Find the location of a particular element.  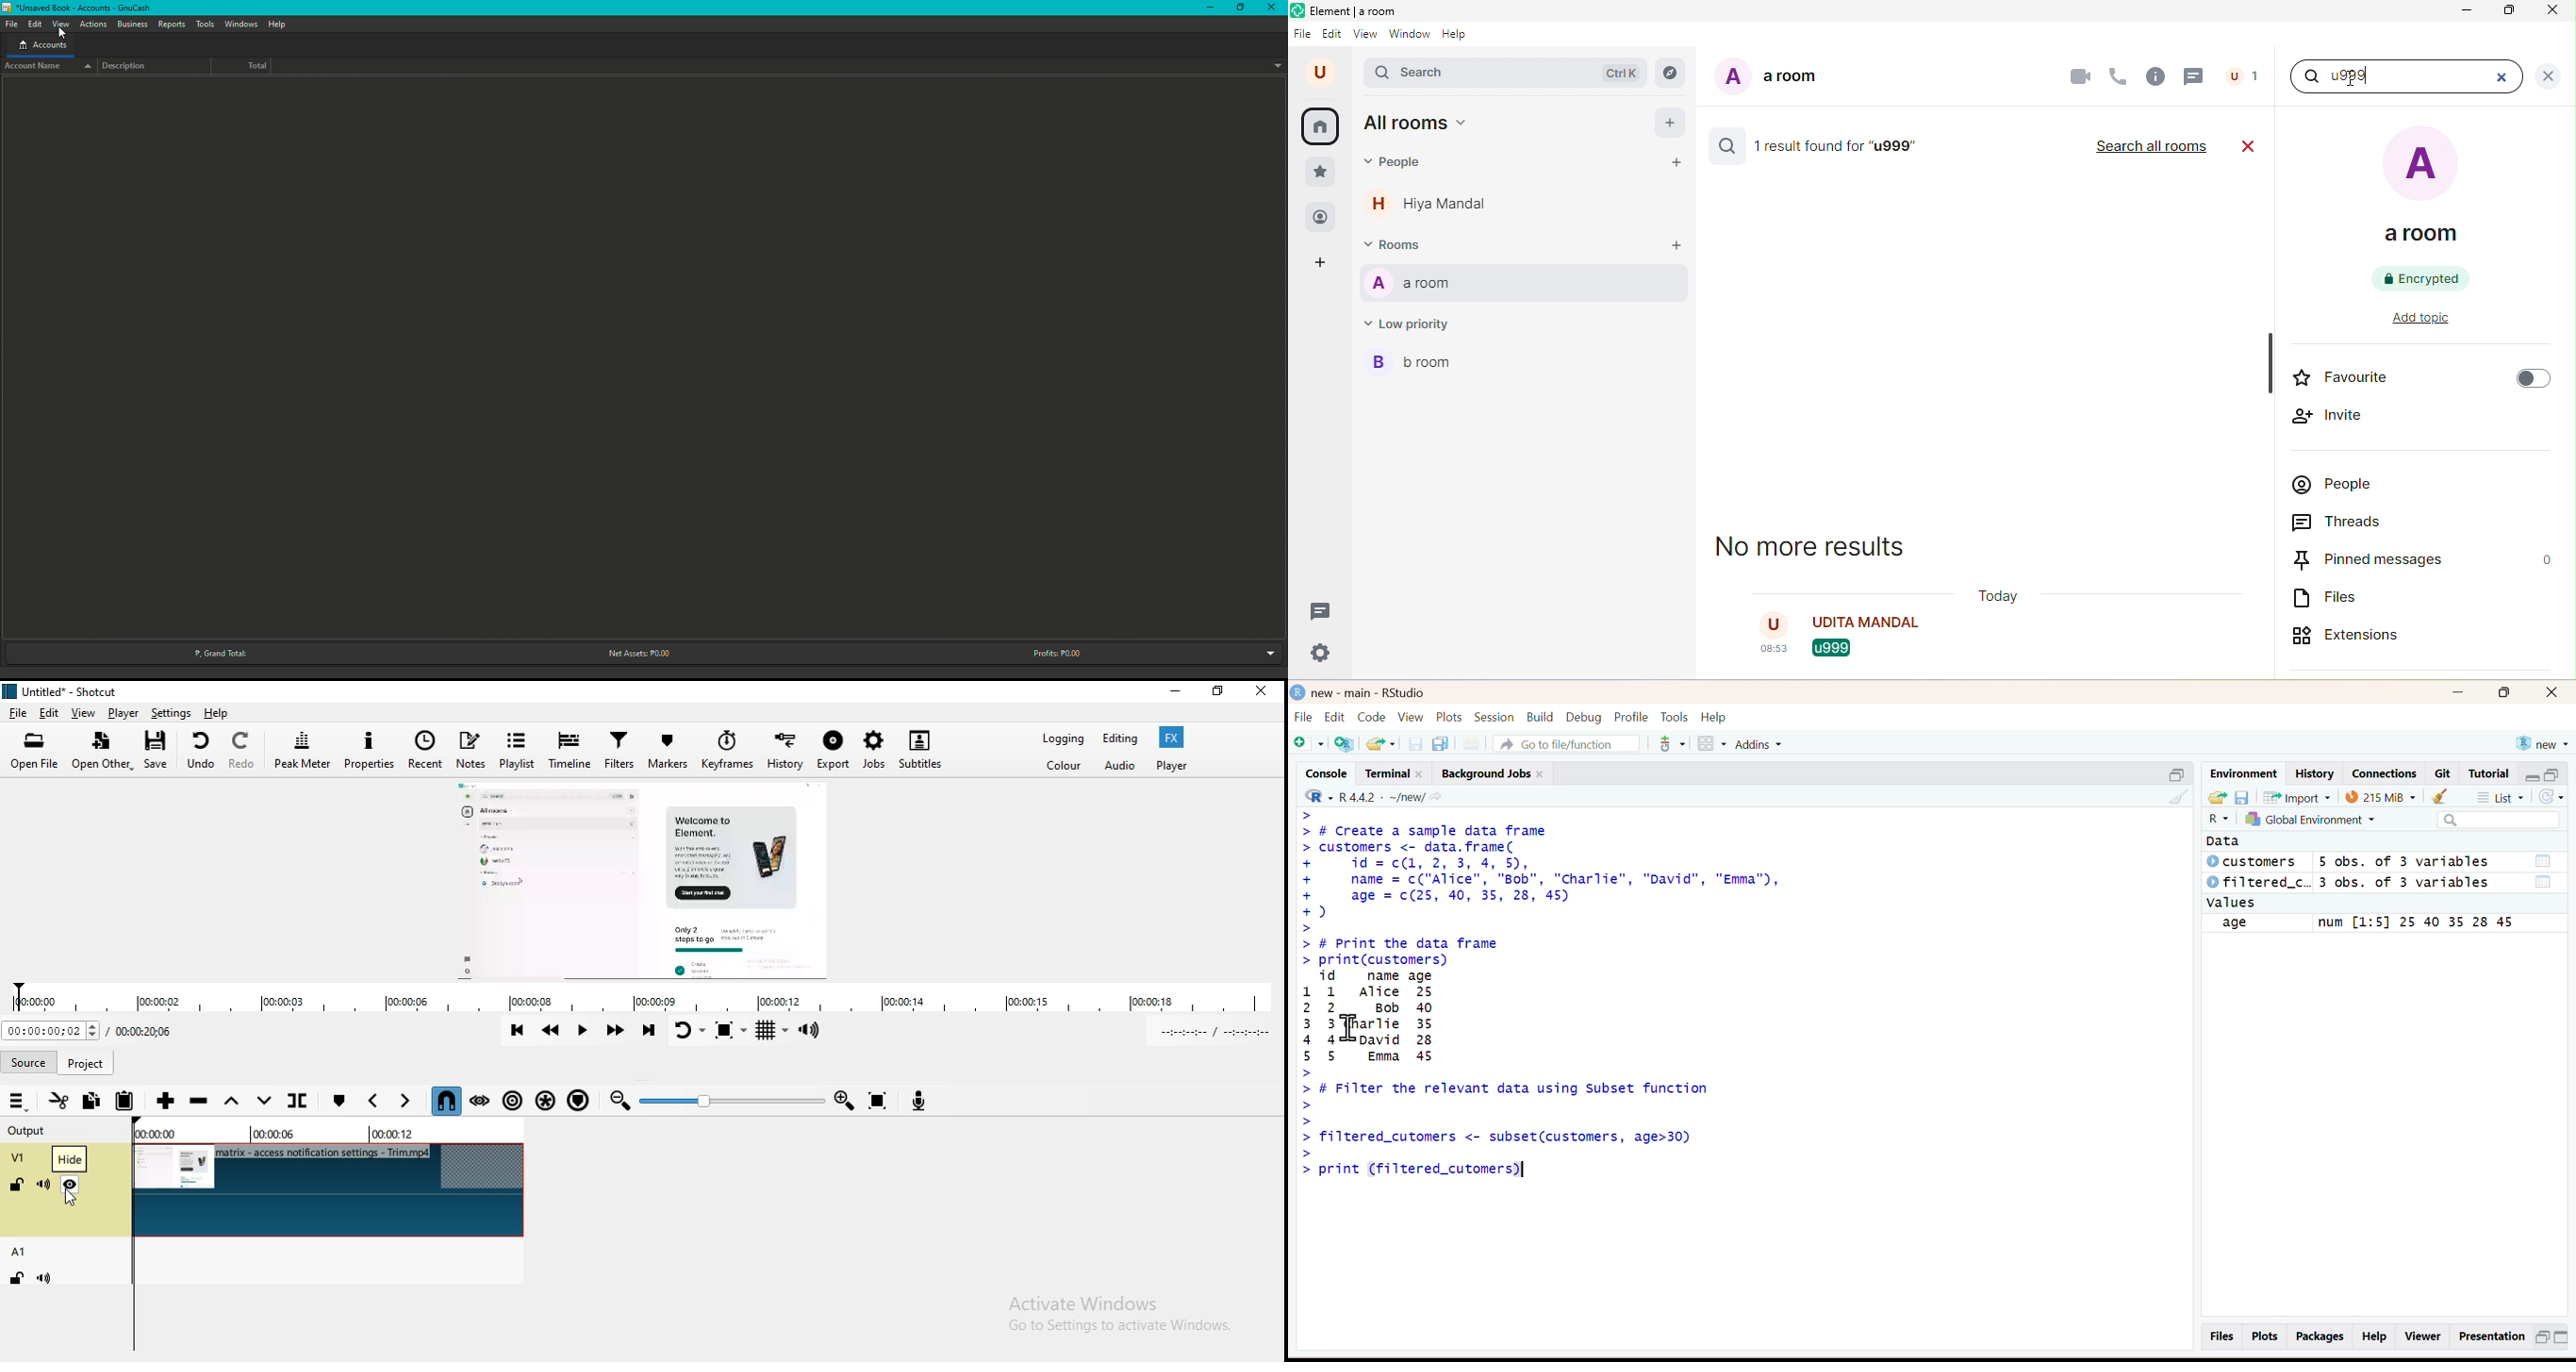

help is located at coordinates (1460, 37).